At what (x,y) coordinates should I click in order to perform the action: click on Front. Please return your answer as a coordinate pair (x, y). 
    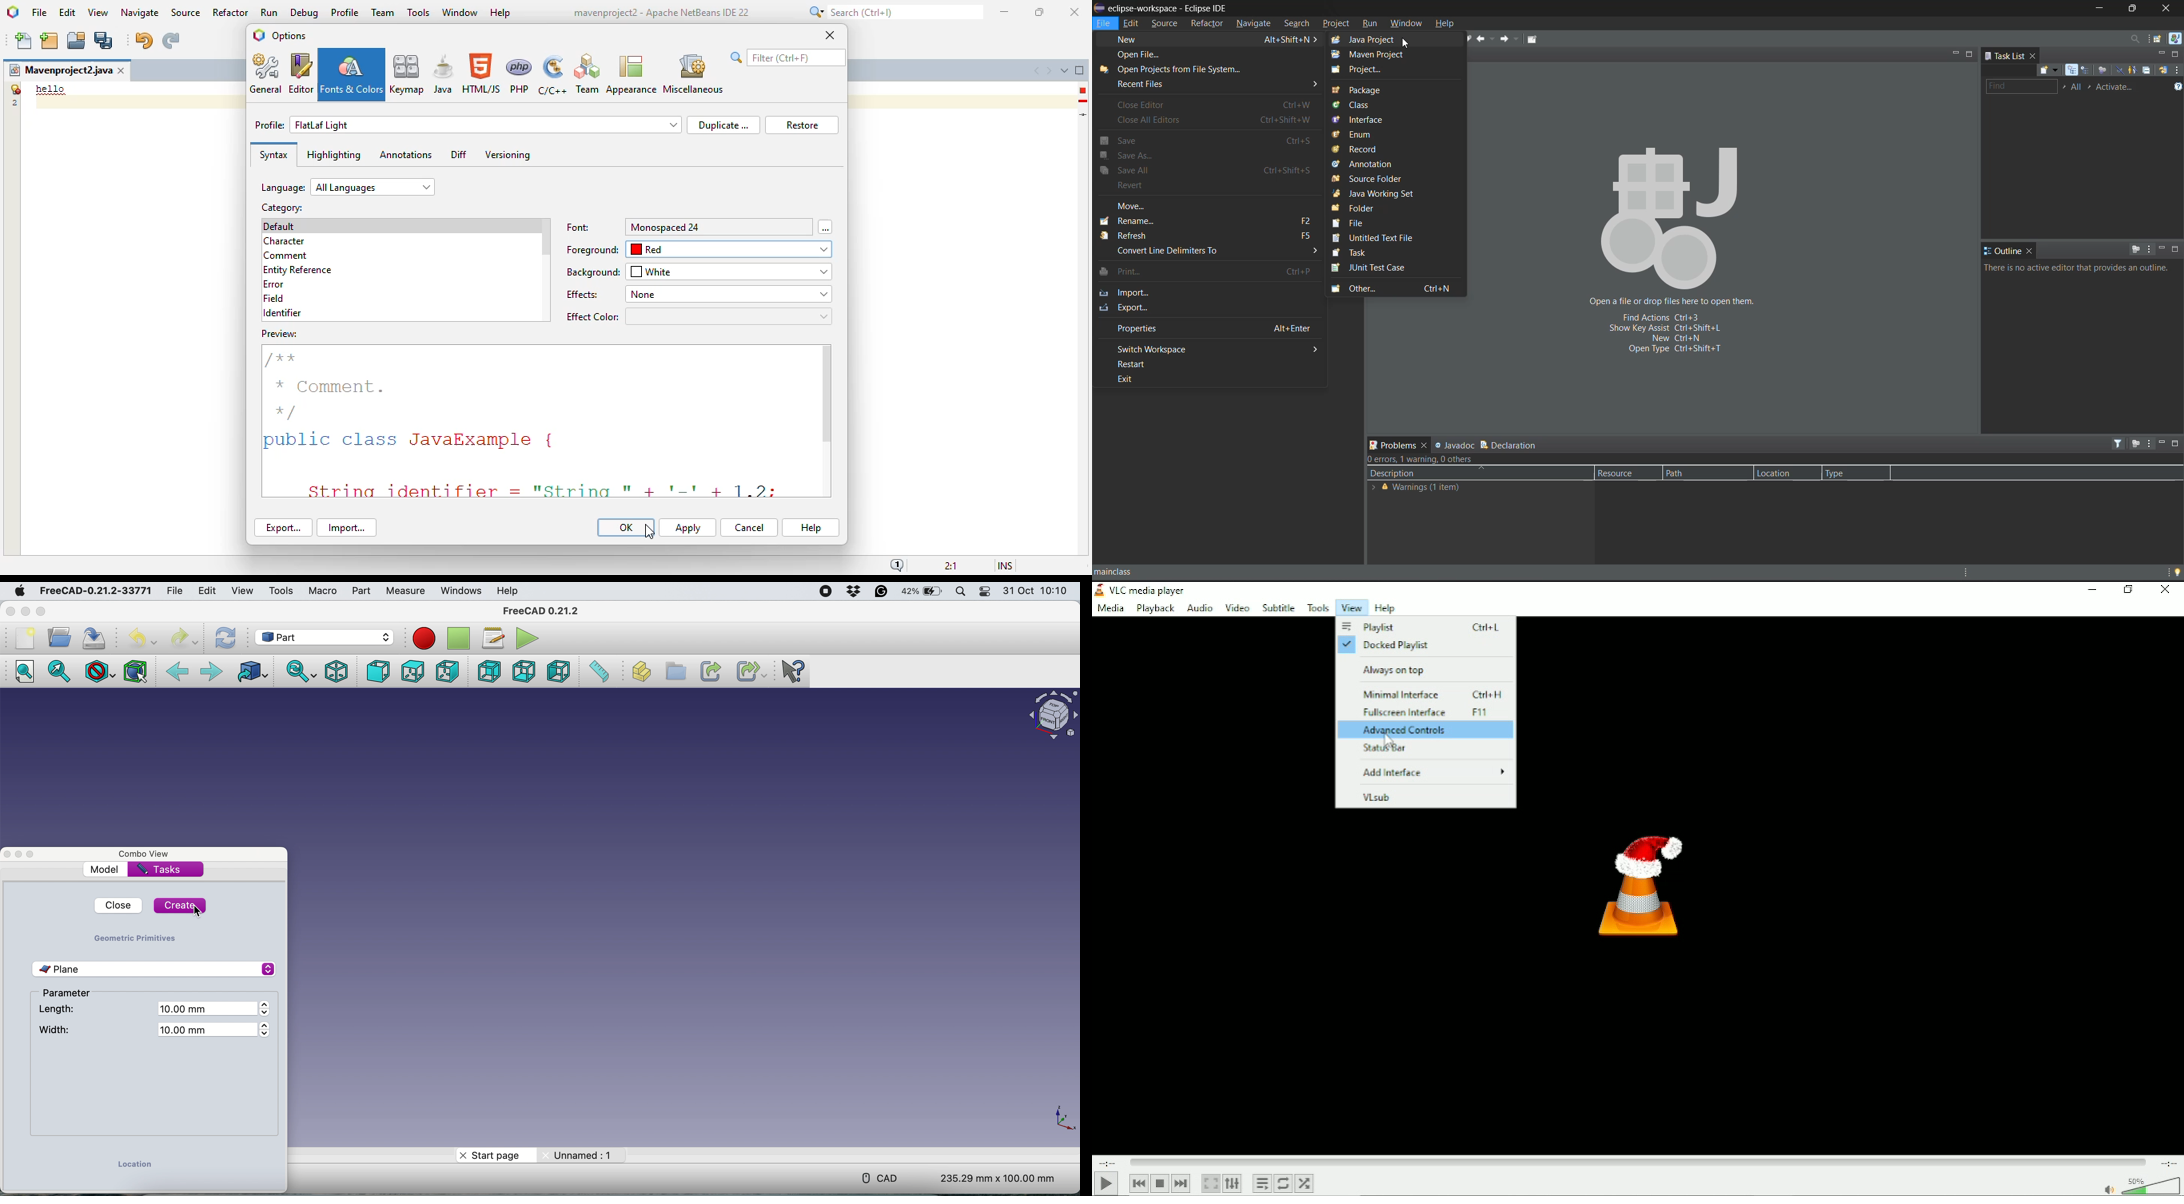
    Looking at the image, I should click on (375, 671).